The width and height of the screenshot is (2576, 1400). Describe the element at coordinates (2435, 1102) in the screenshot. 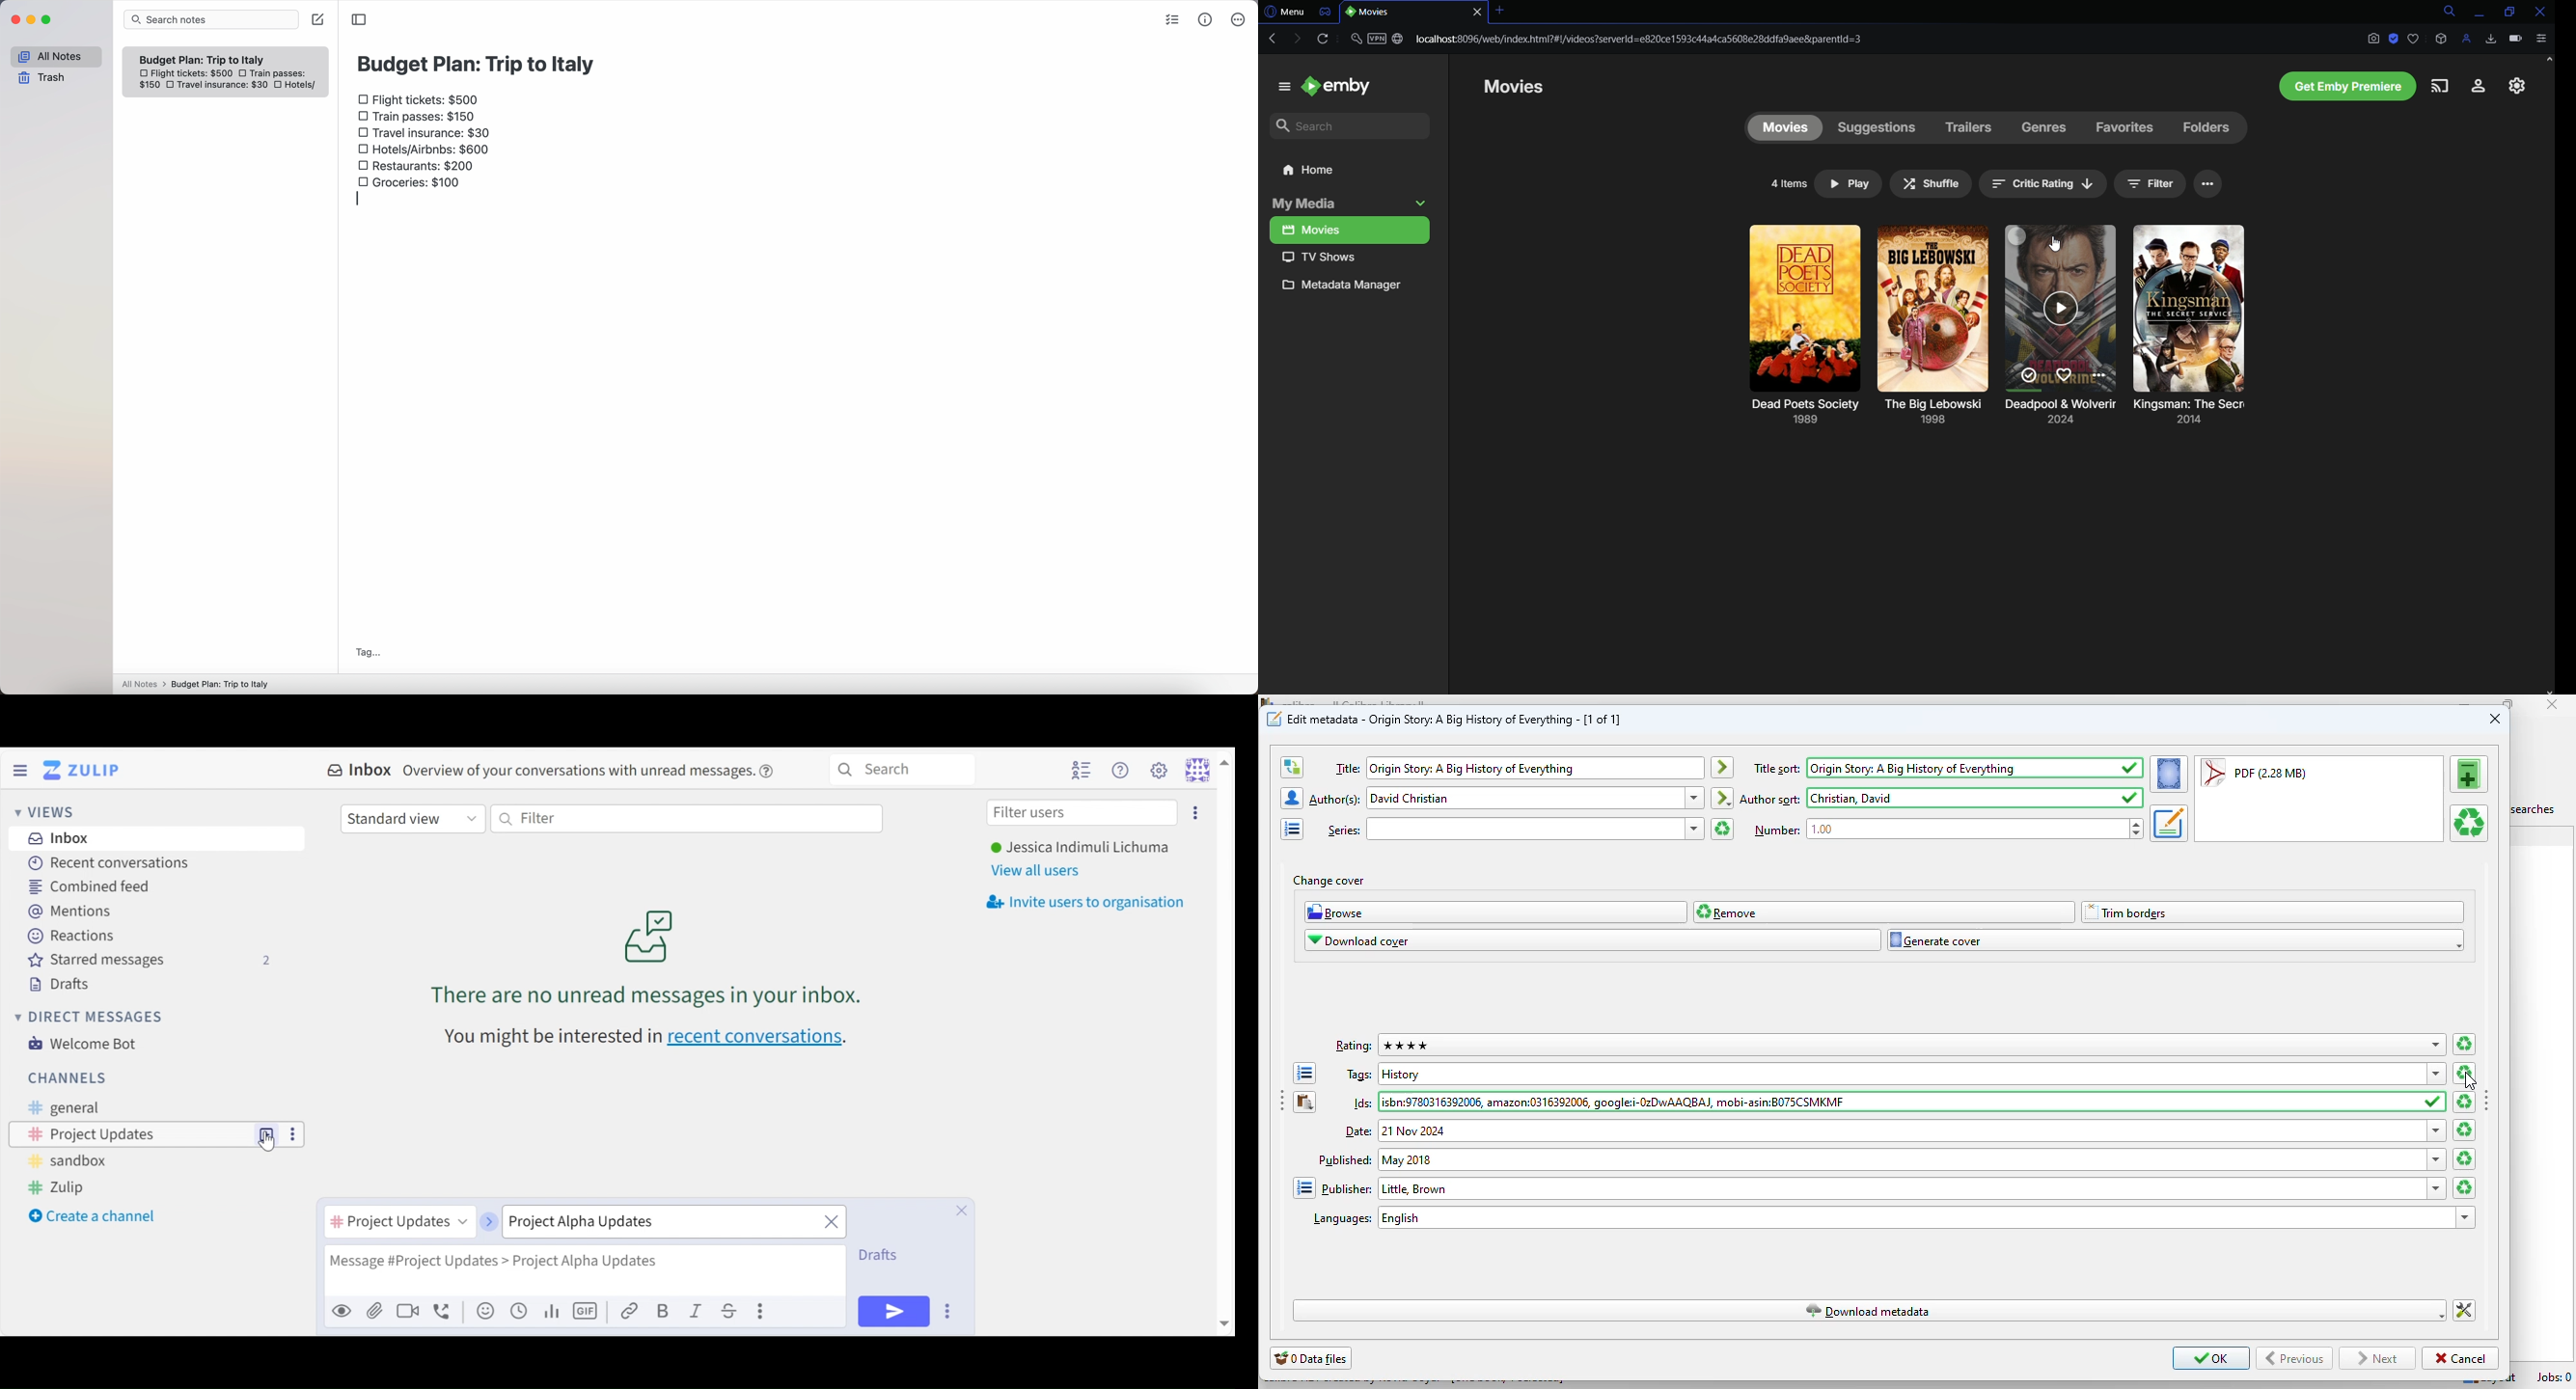

I see `saved` at that location.